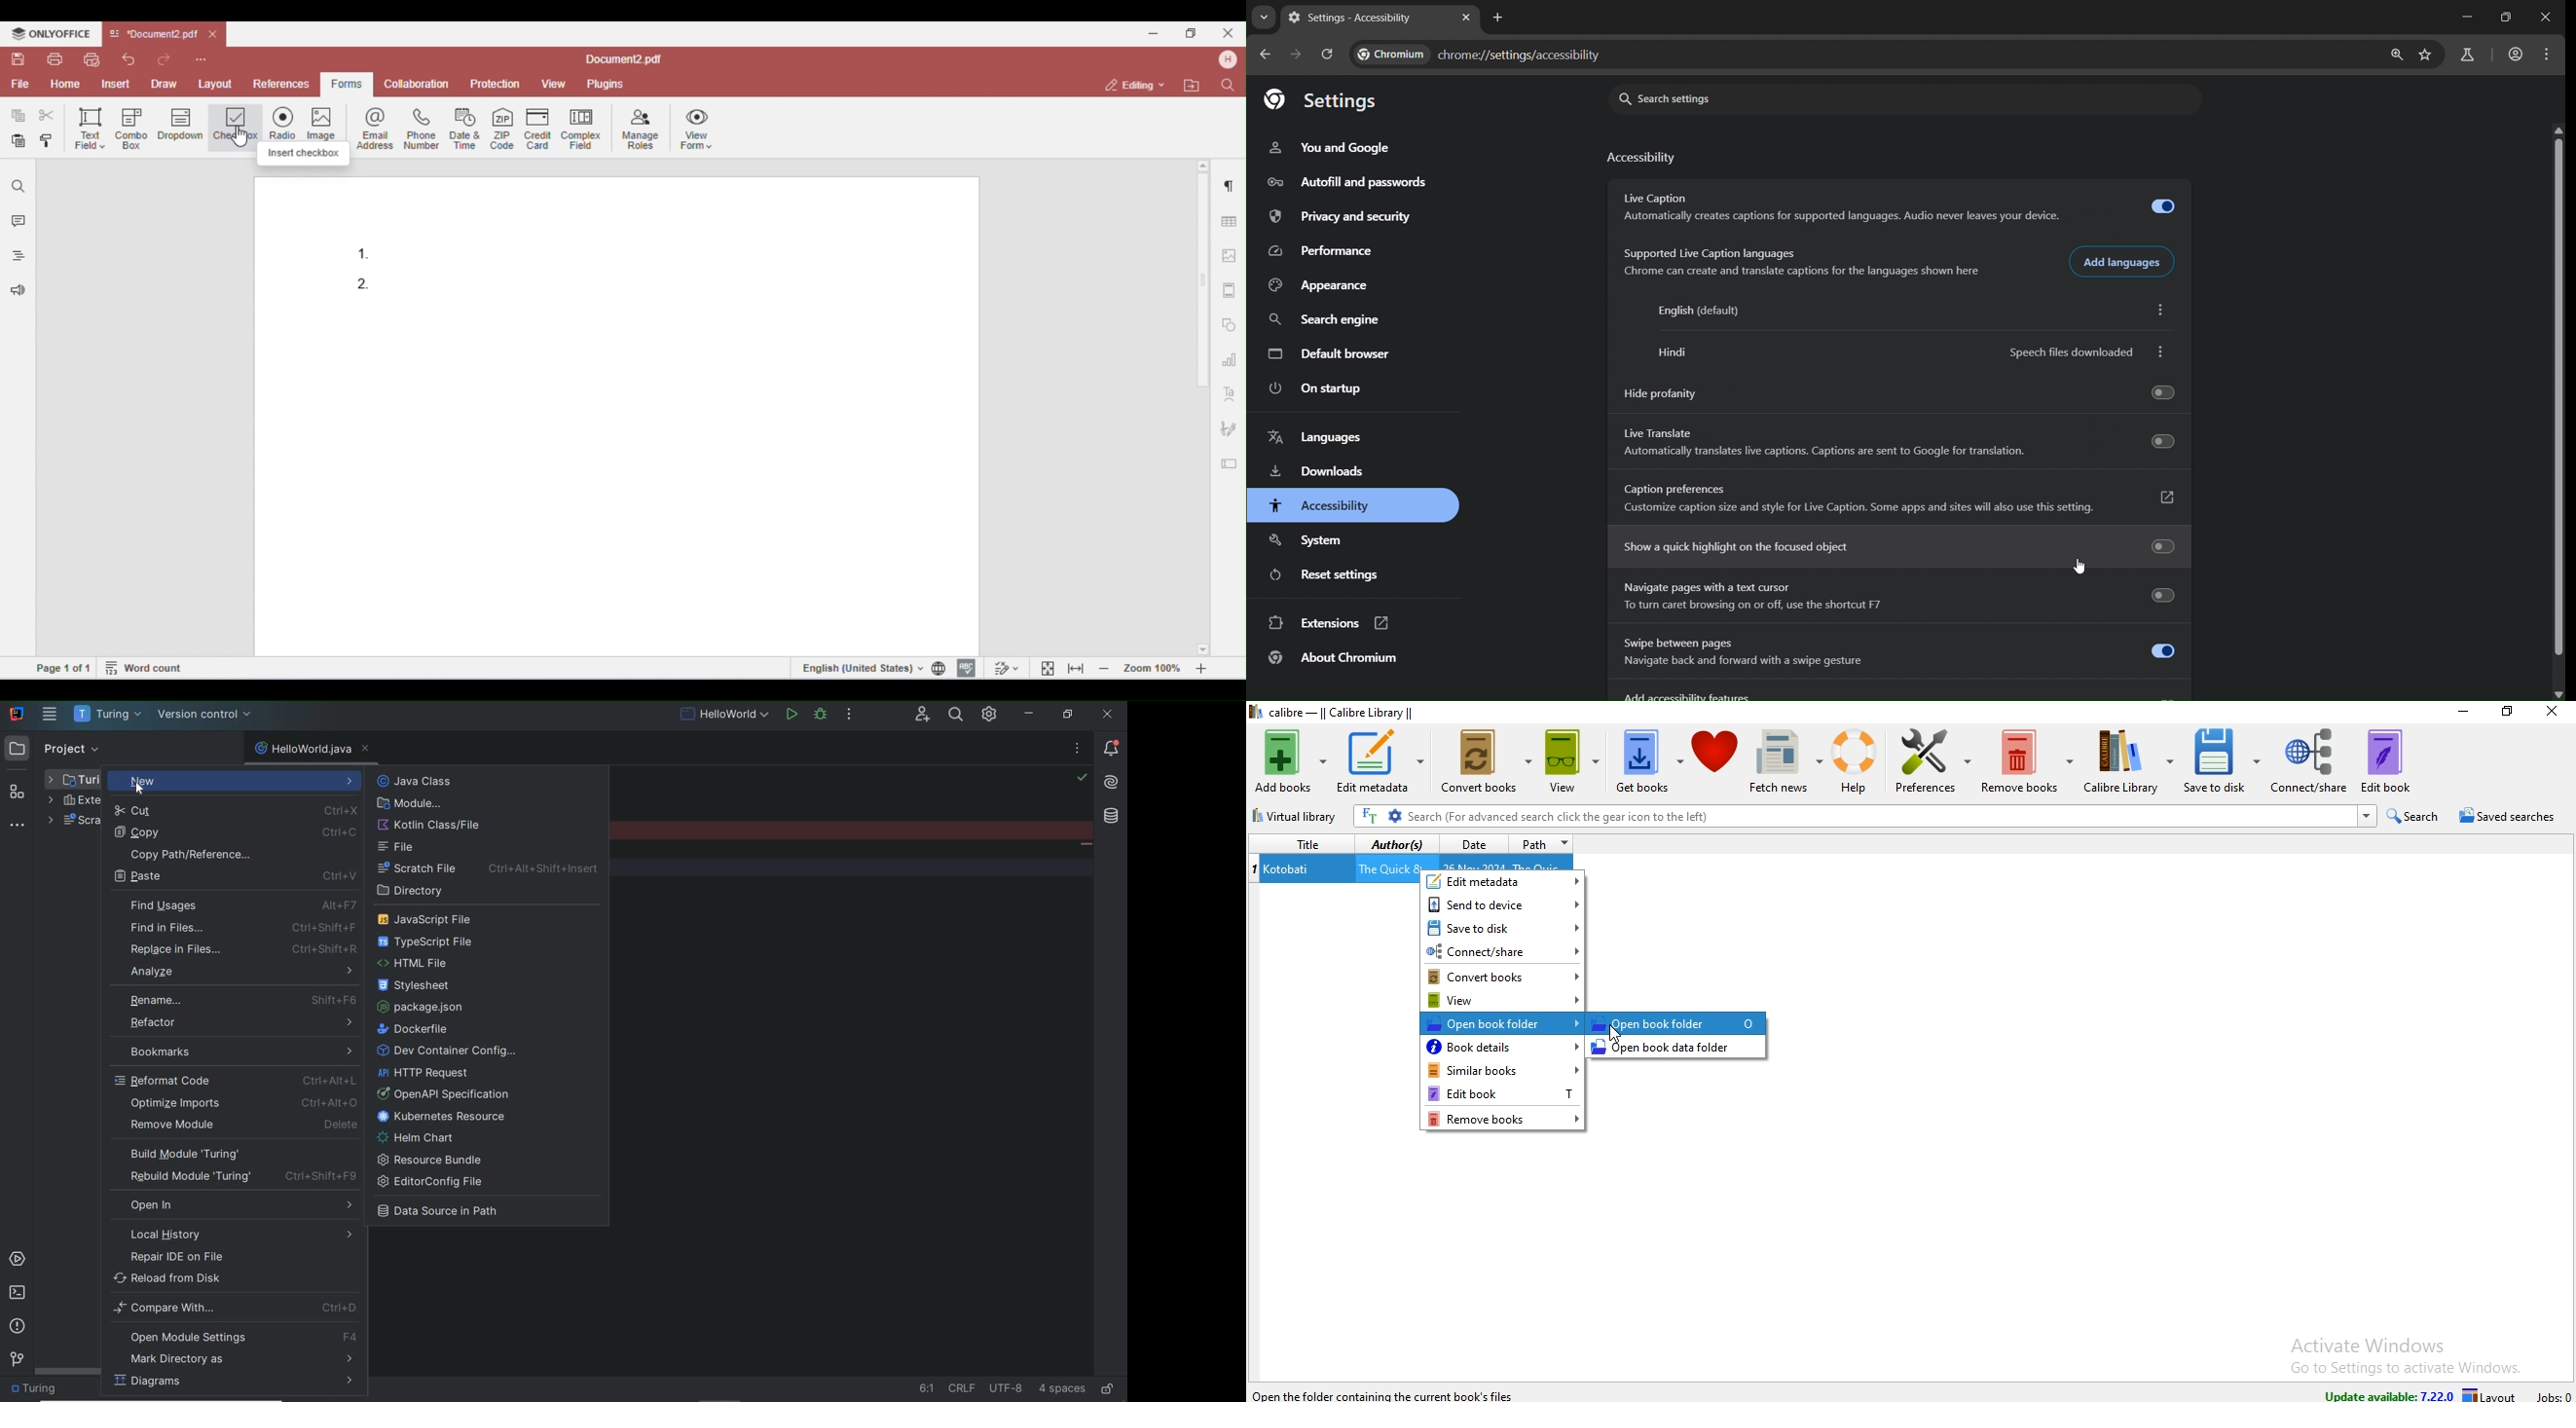  I want to click on remove books, so click(1502, 1121).